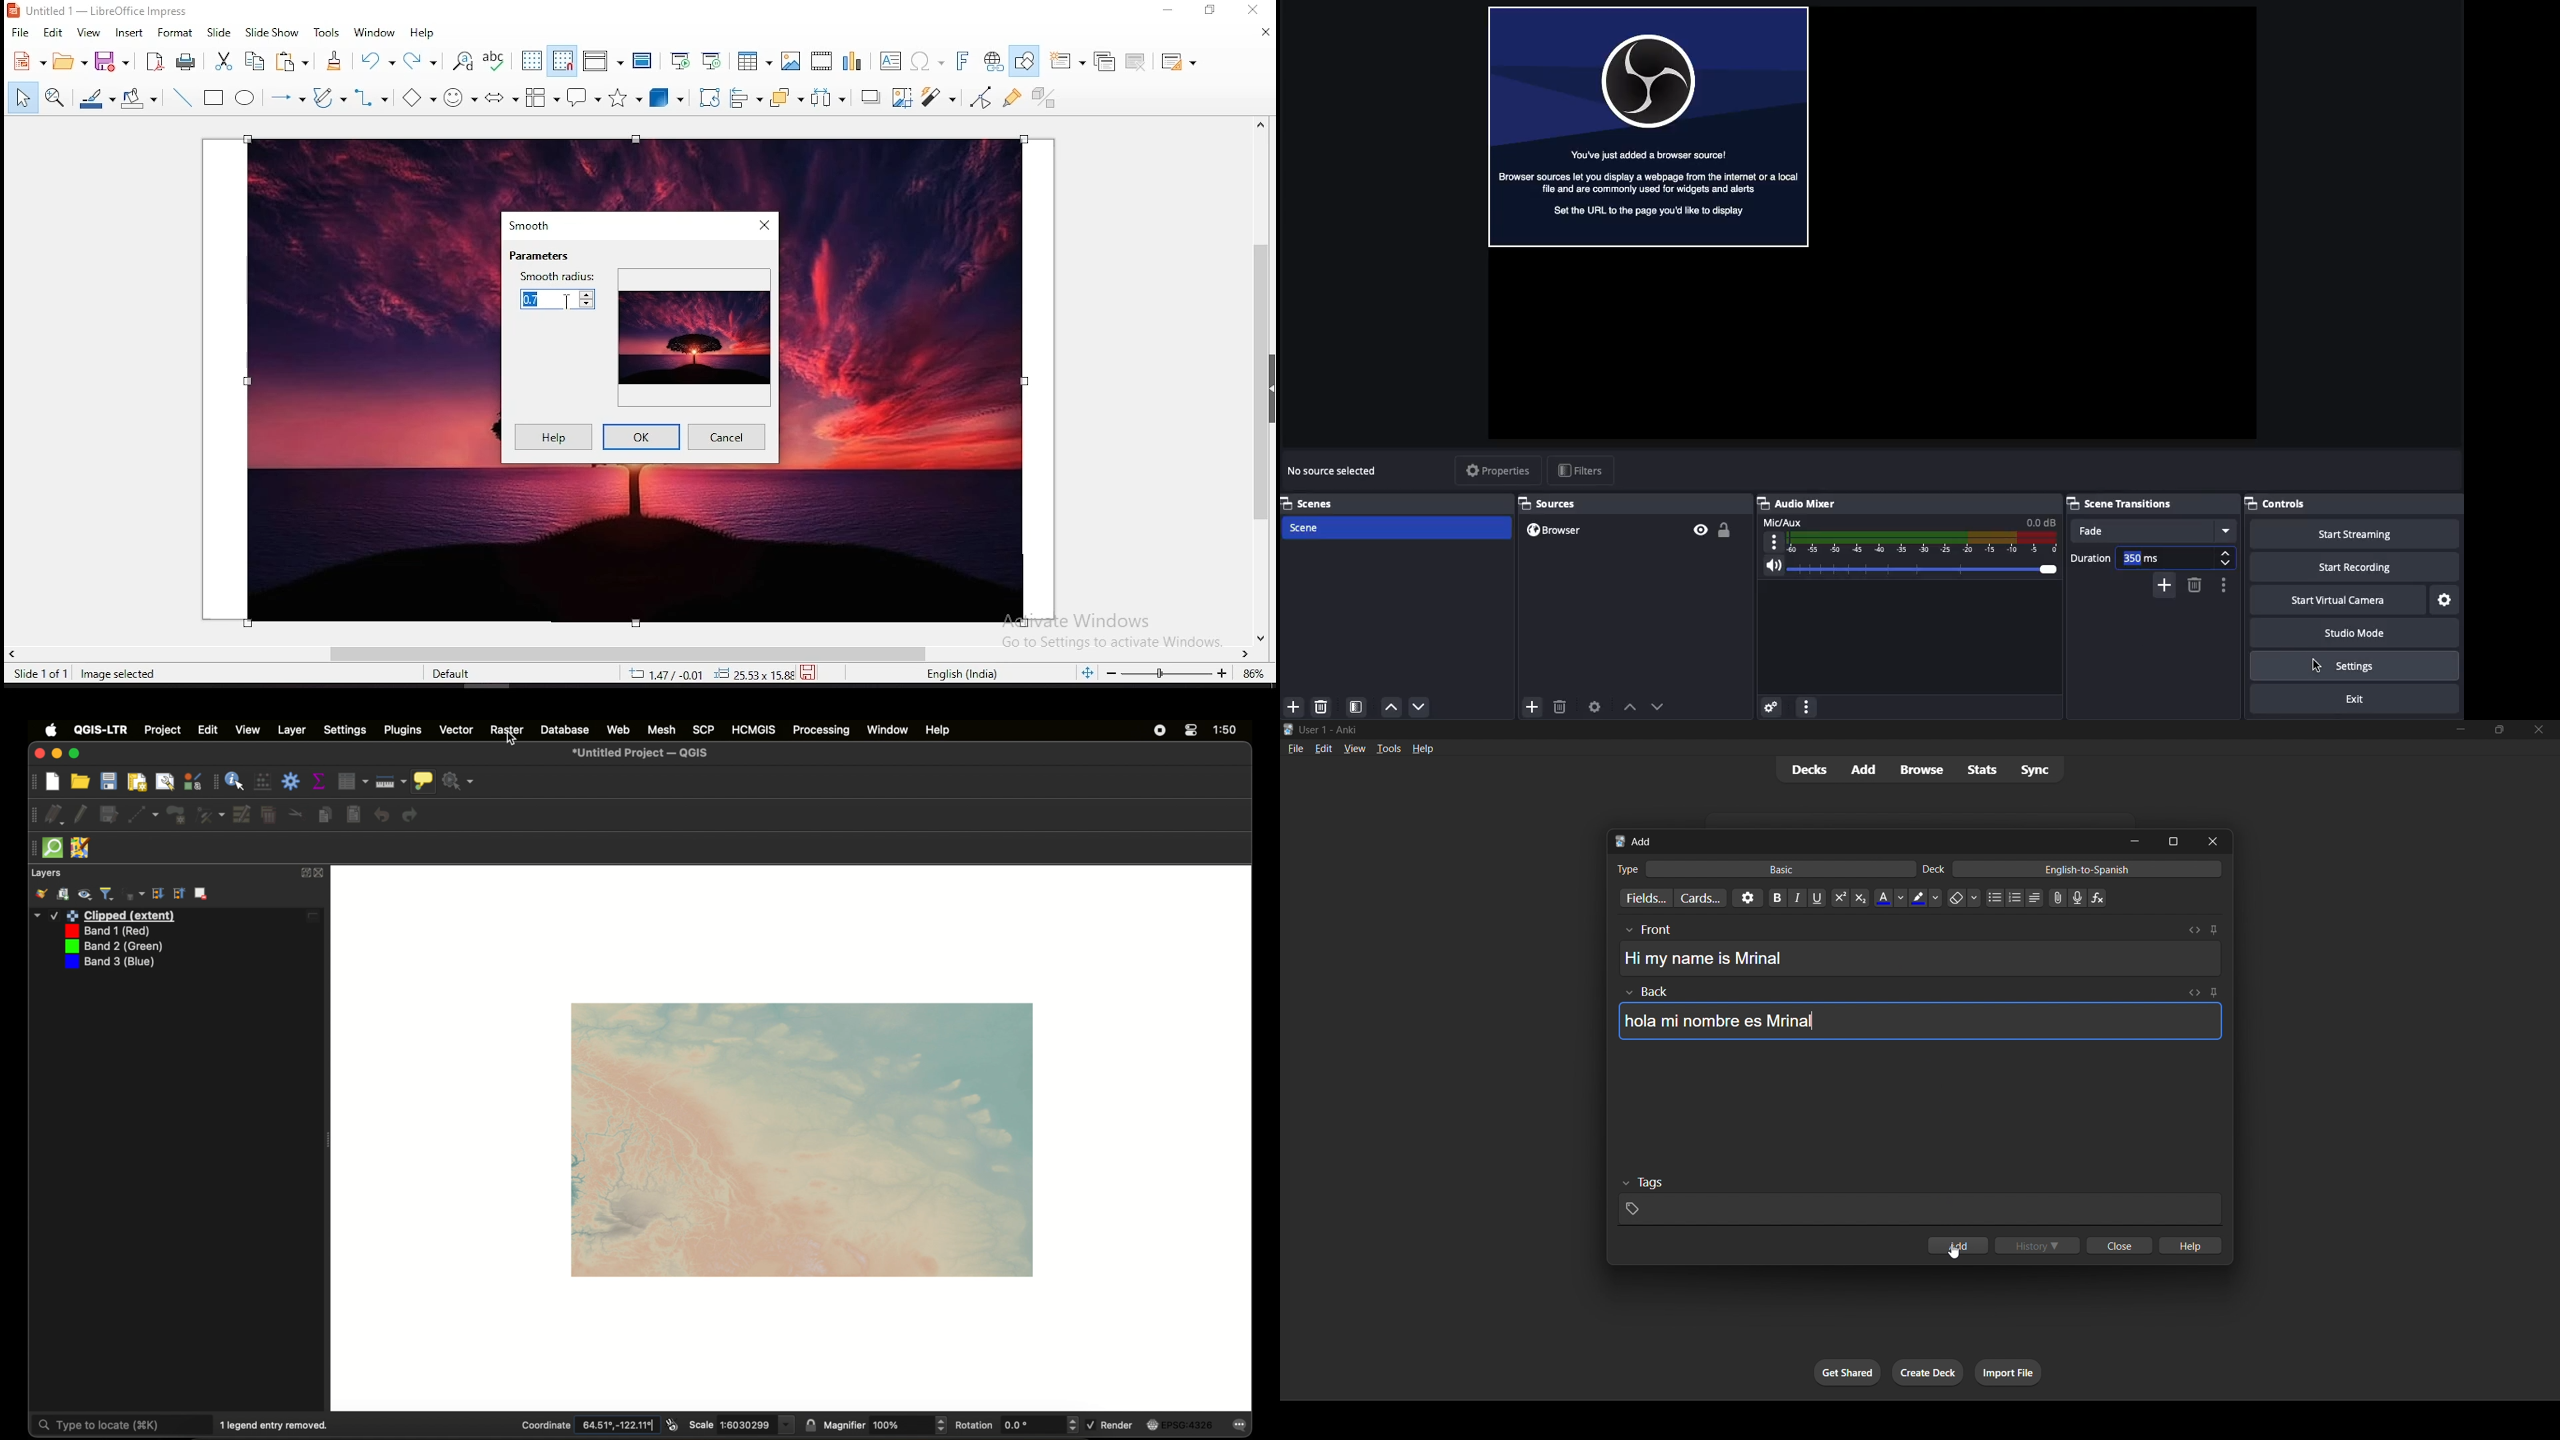 This screenshot has width=2576, height=1456. I want to click on Fade, so click(2152, 530).